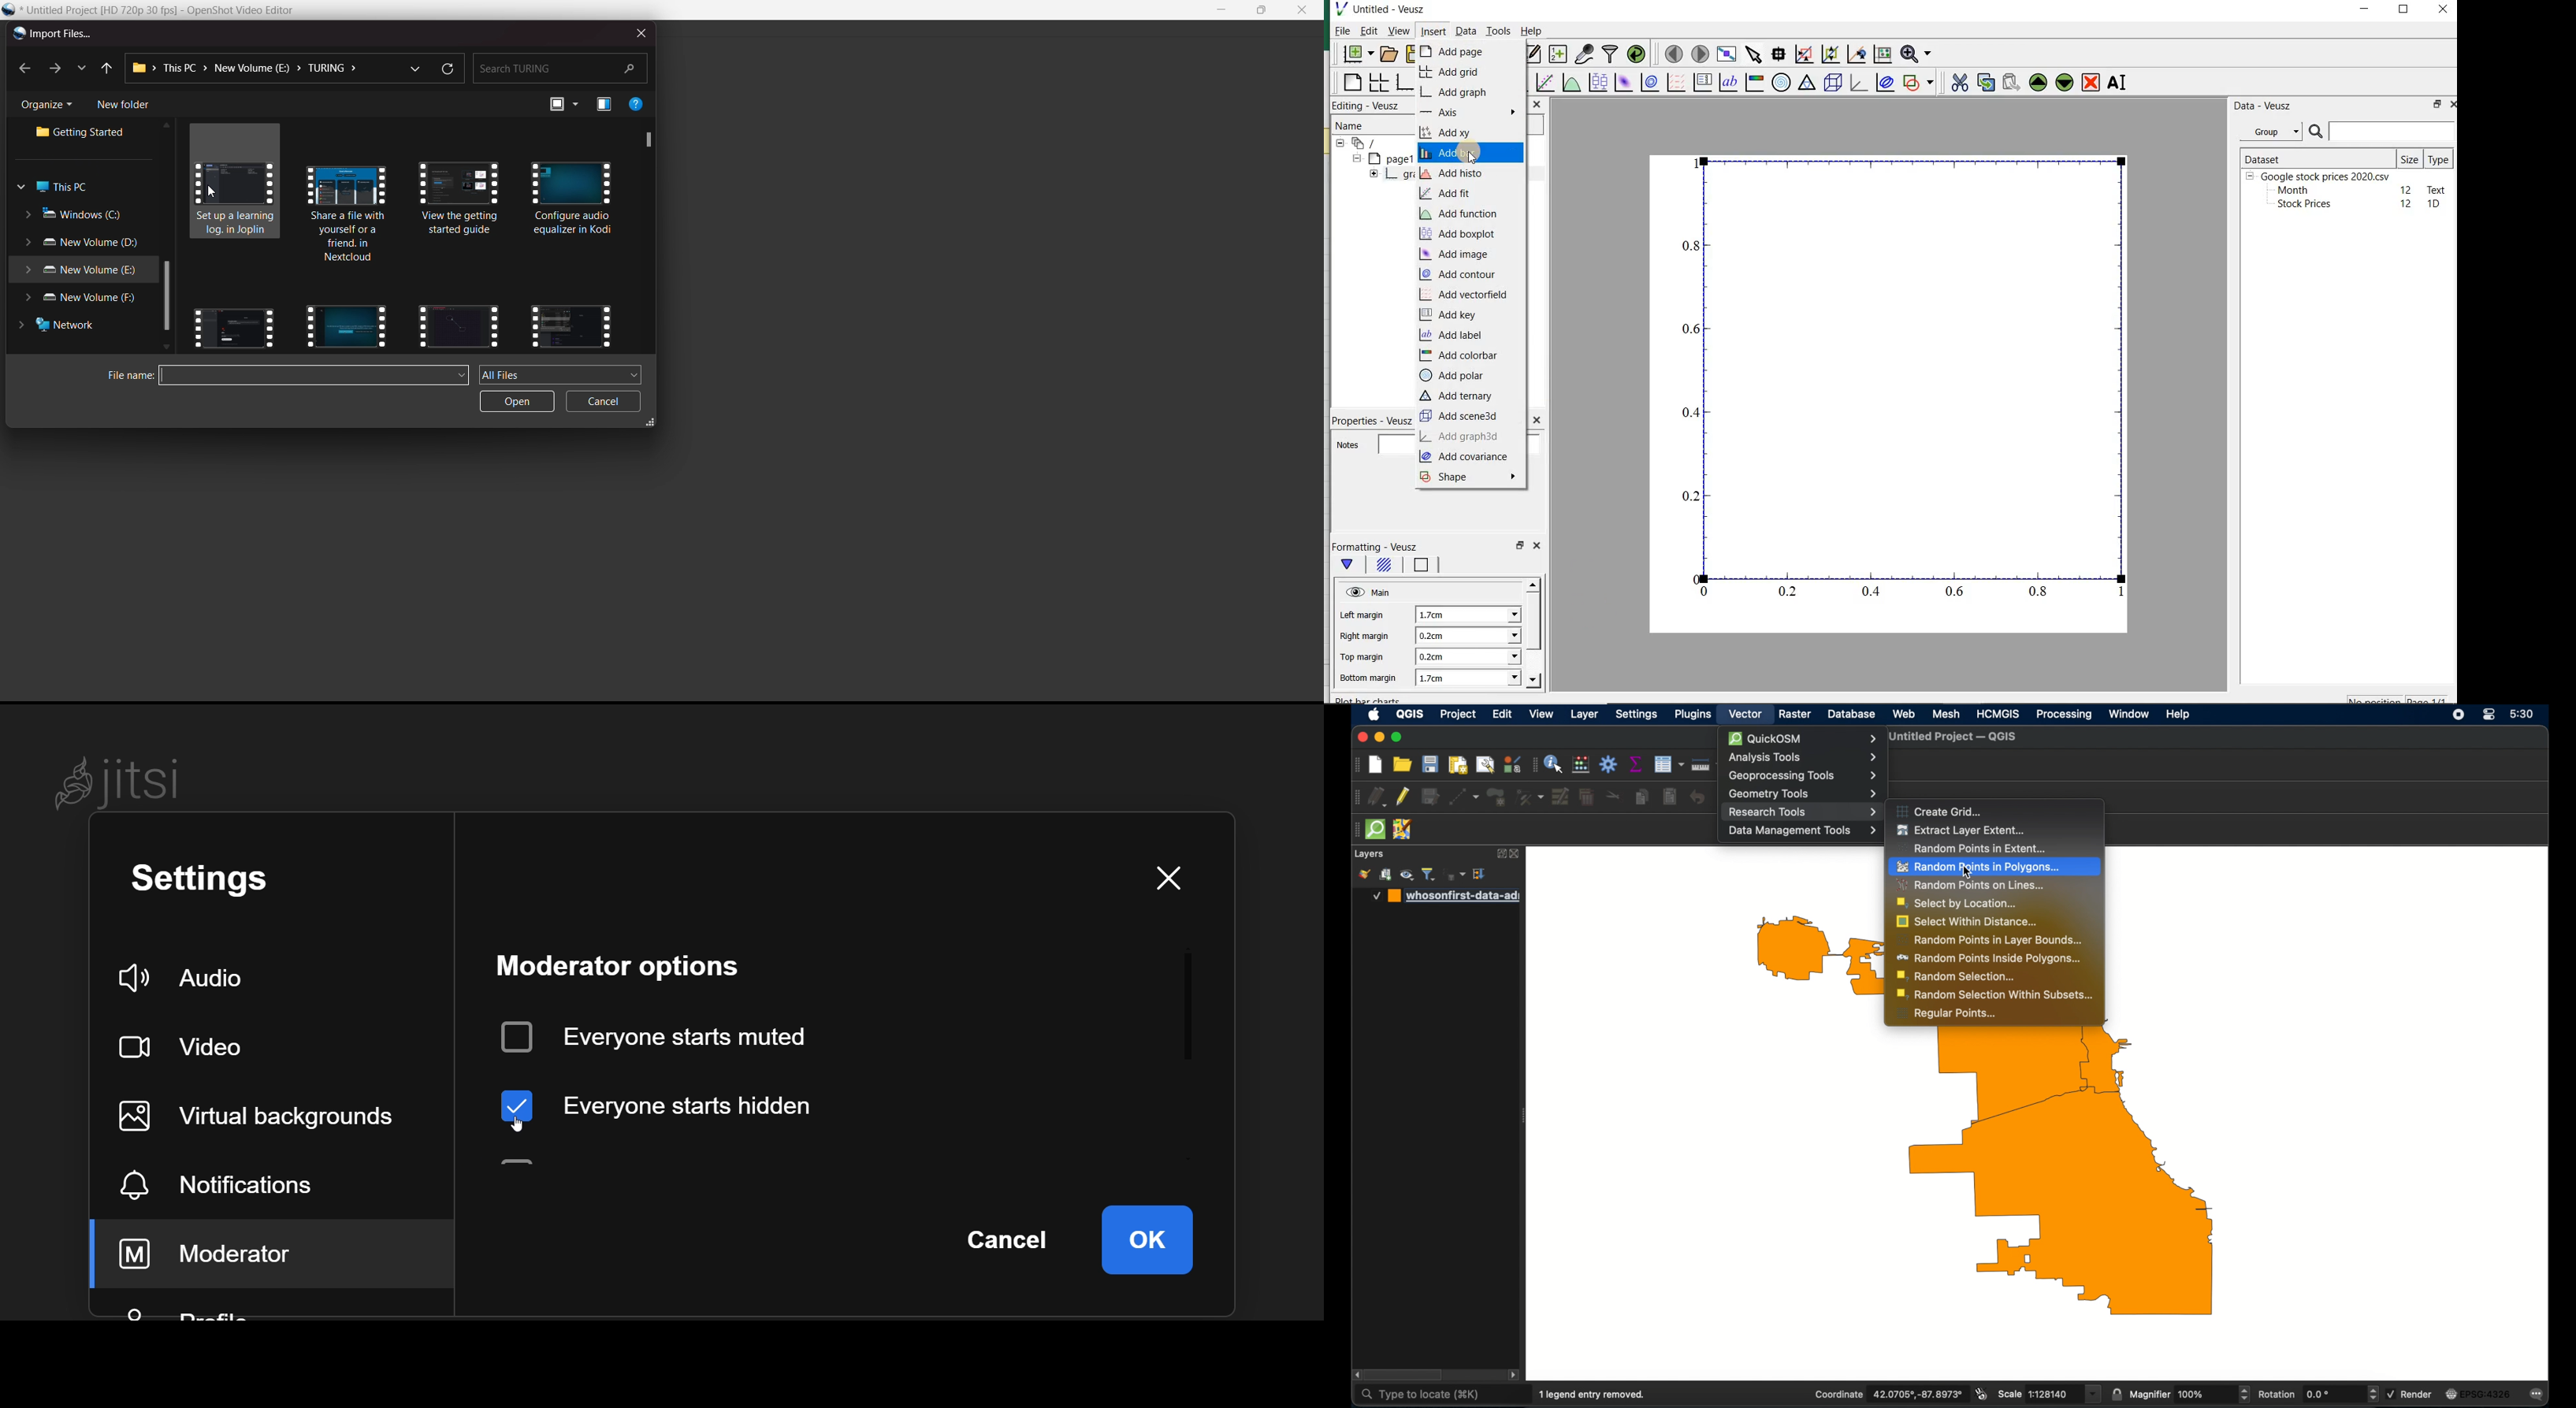  What do you see at coordinates (168, 11) in the screenshot?
I see `file name` at bounding box center [168, 11].